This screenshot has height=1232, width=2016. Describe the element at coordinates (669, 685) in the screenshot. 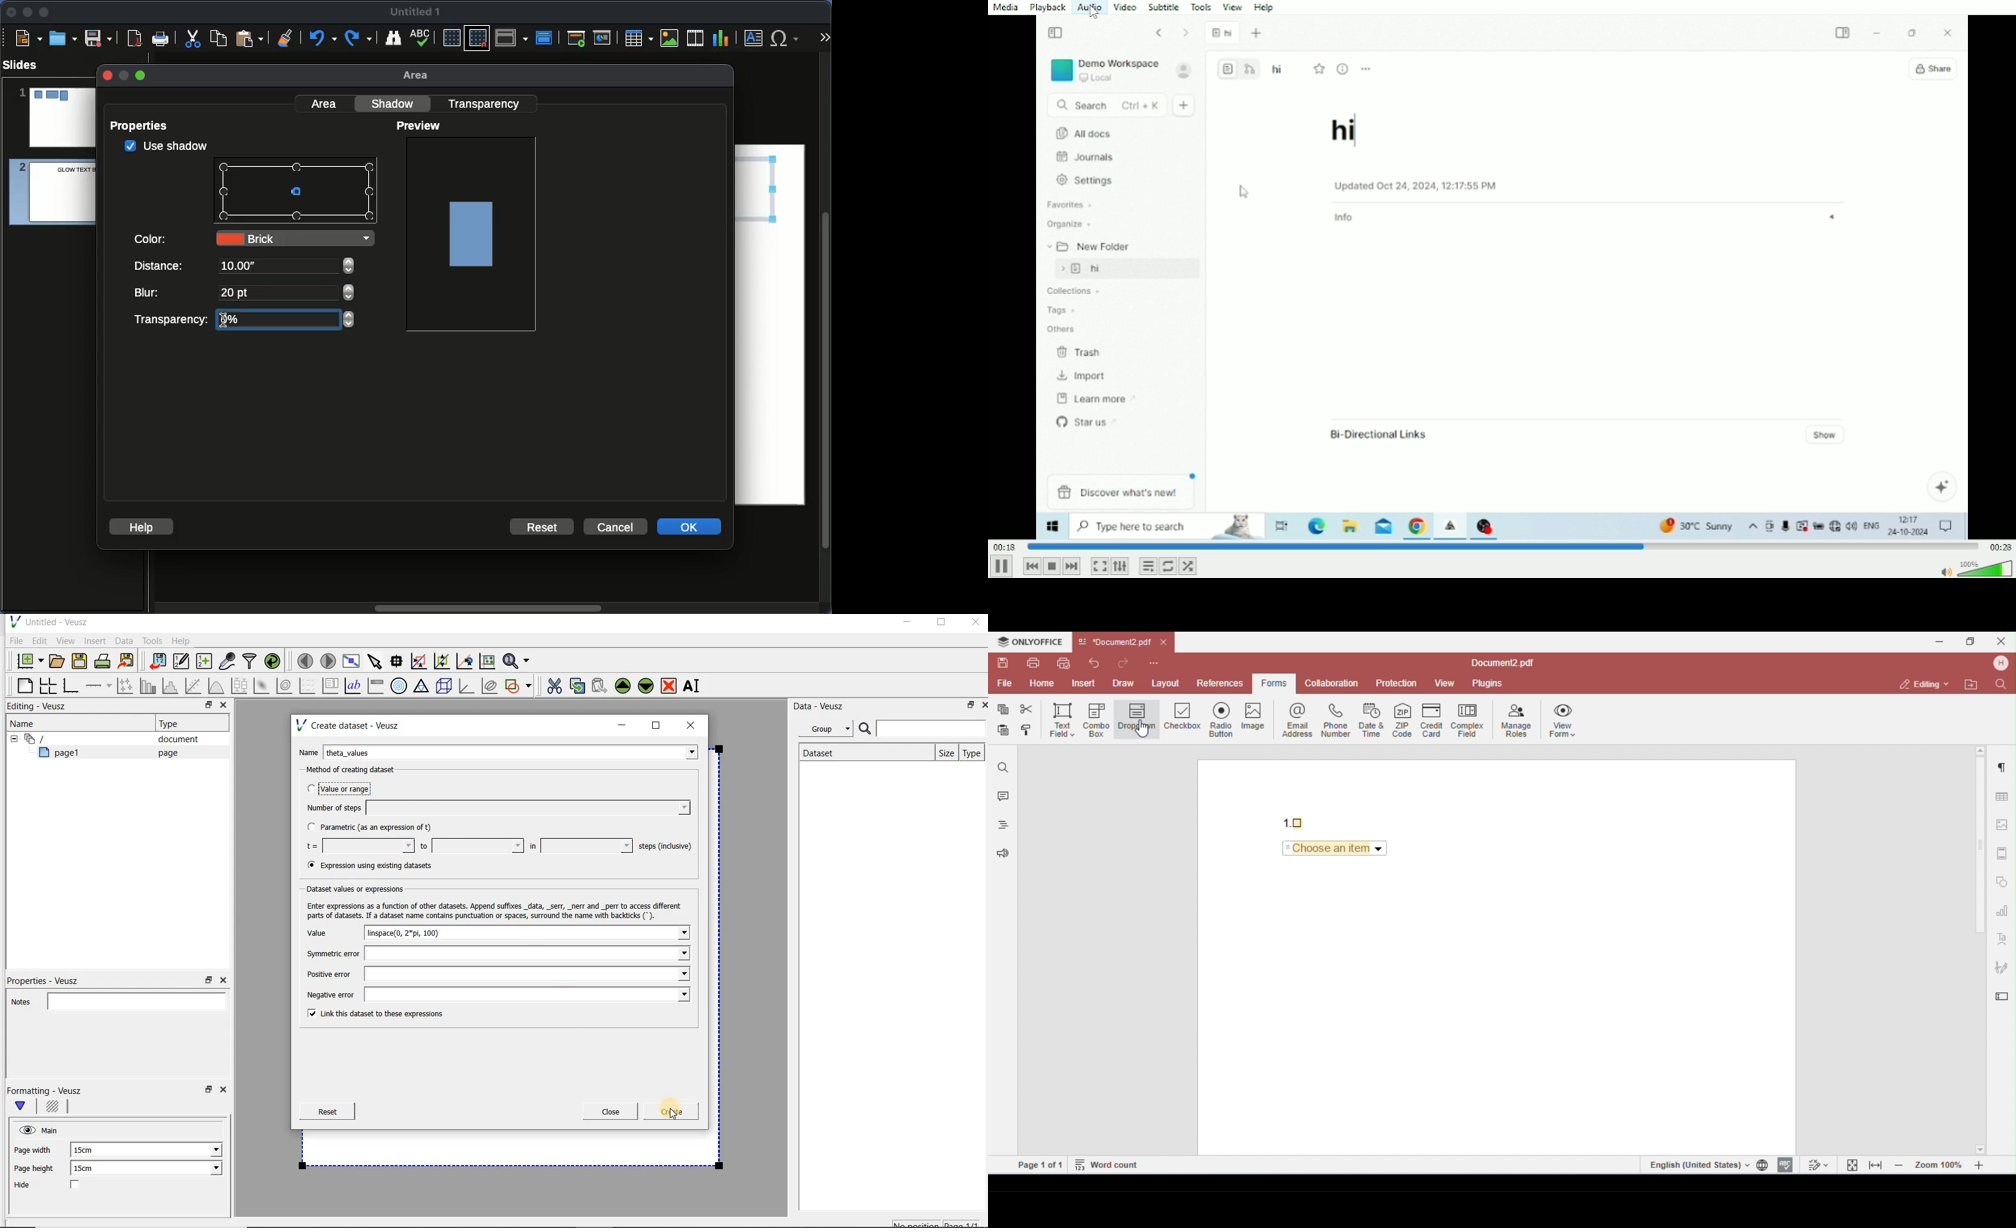

I see `remove the selected widget` at that location.